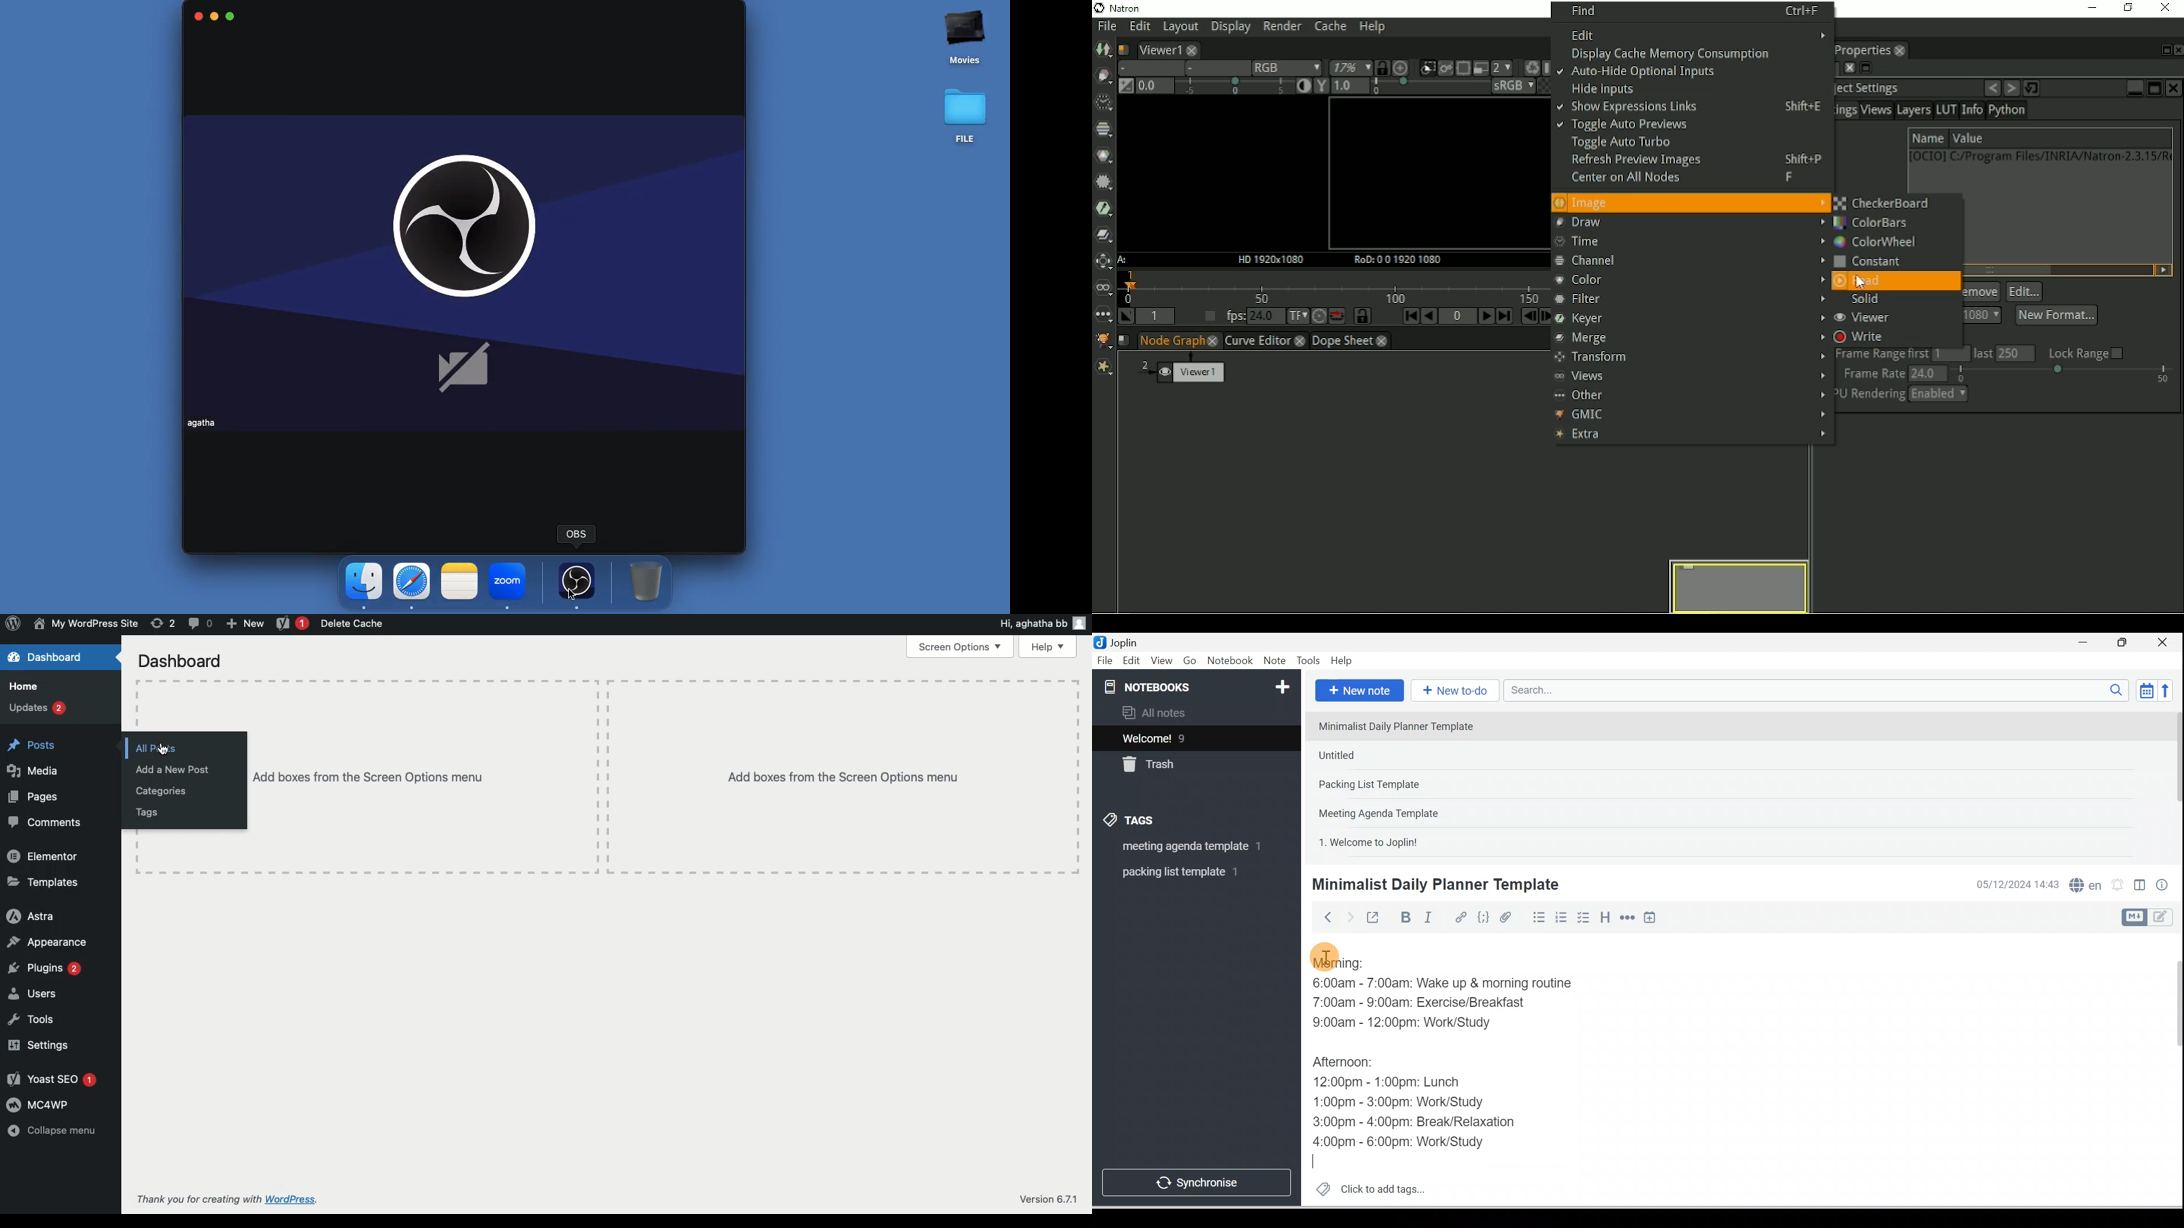 The height and width of the screenshot is (1232, 2184). What do you see at coordinates (2140, 887) in the screenshot?
I see `Toggle editors` at bounding box center [2140, 887].